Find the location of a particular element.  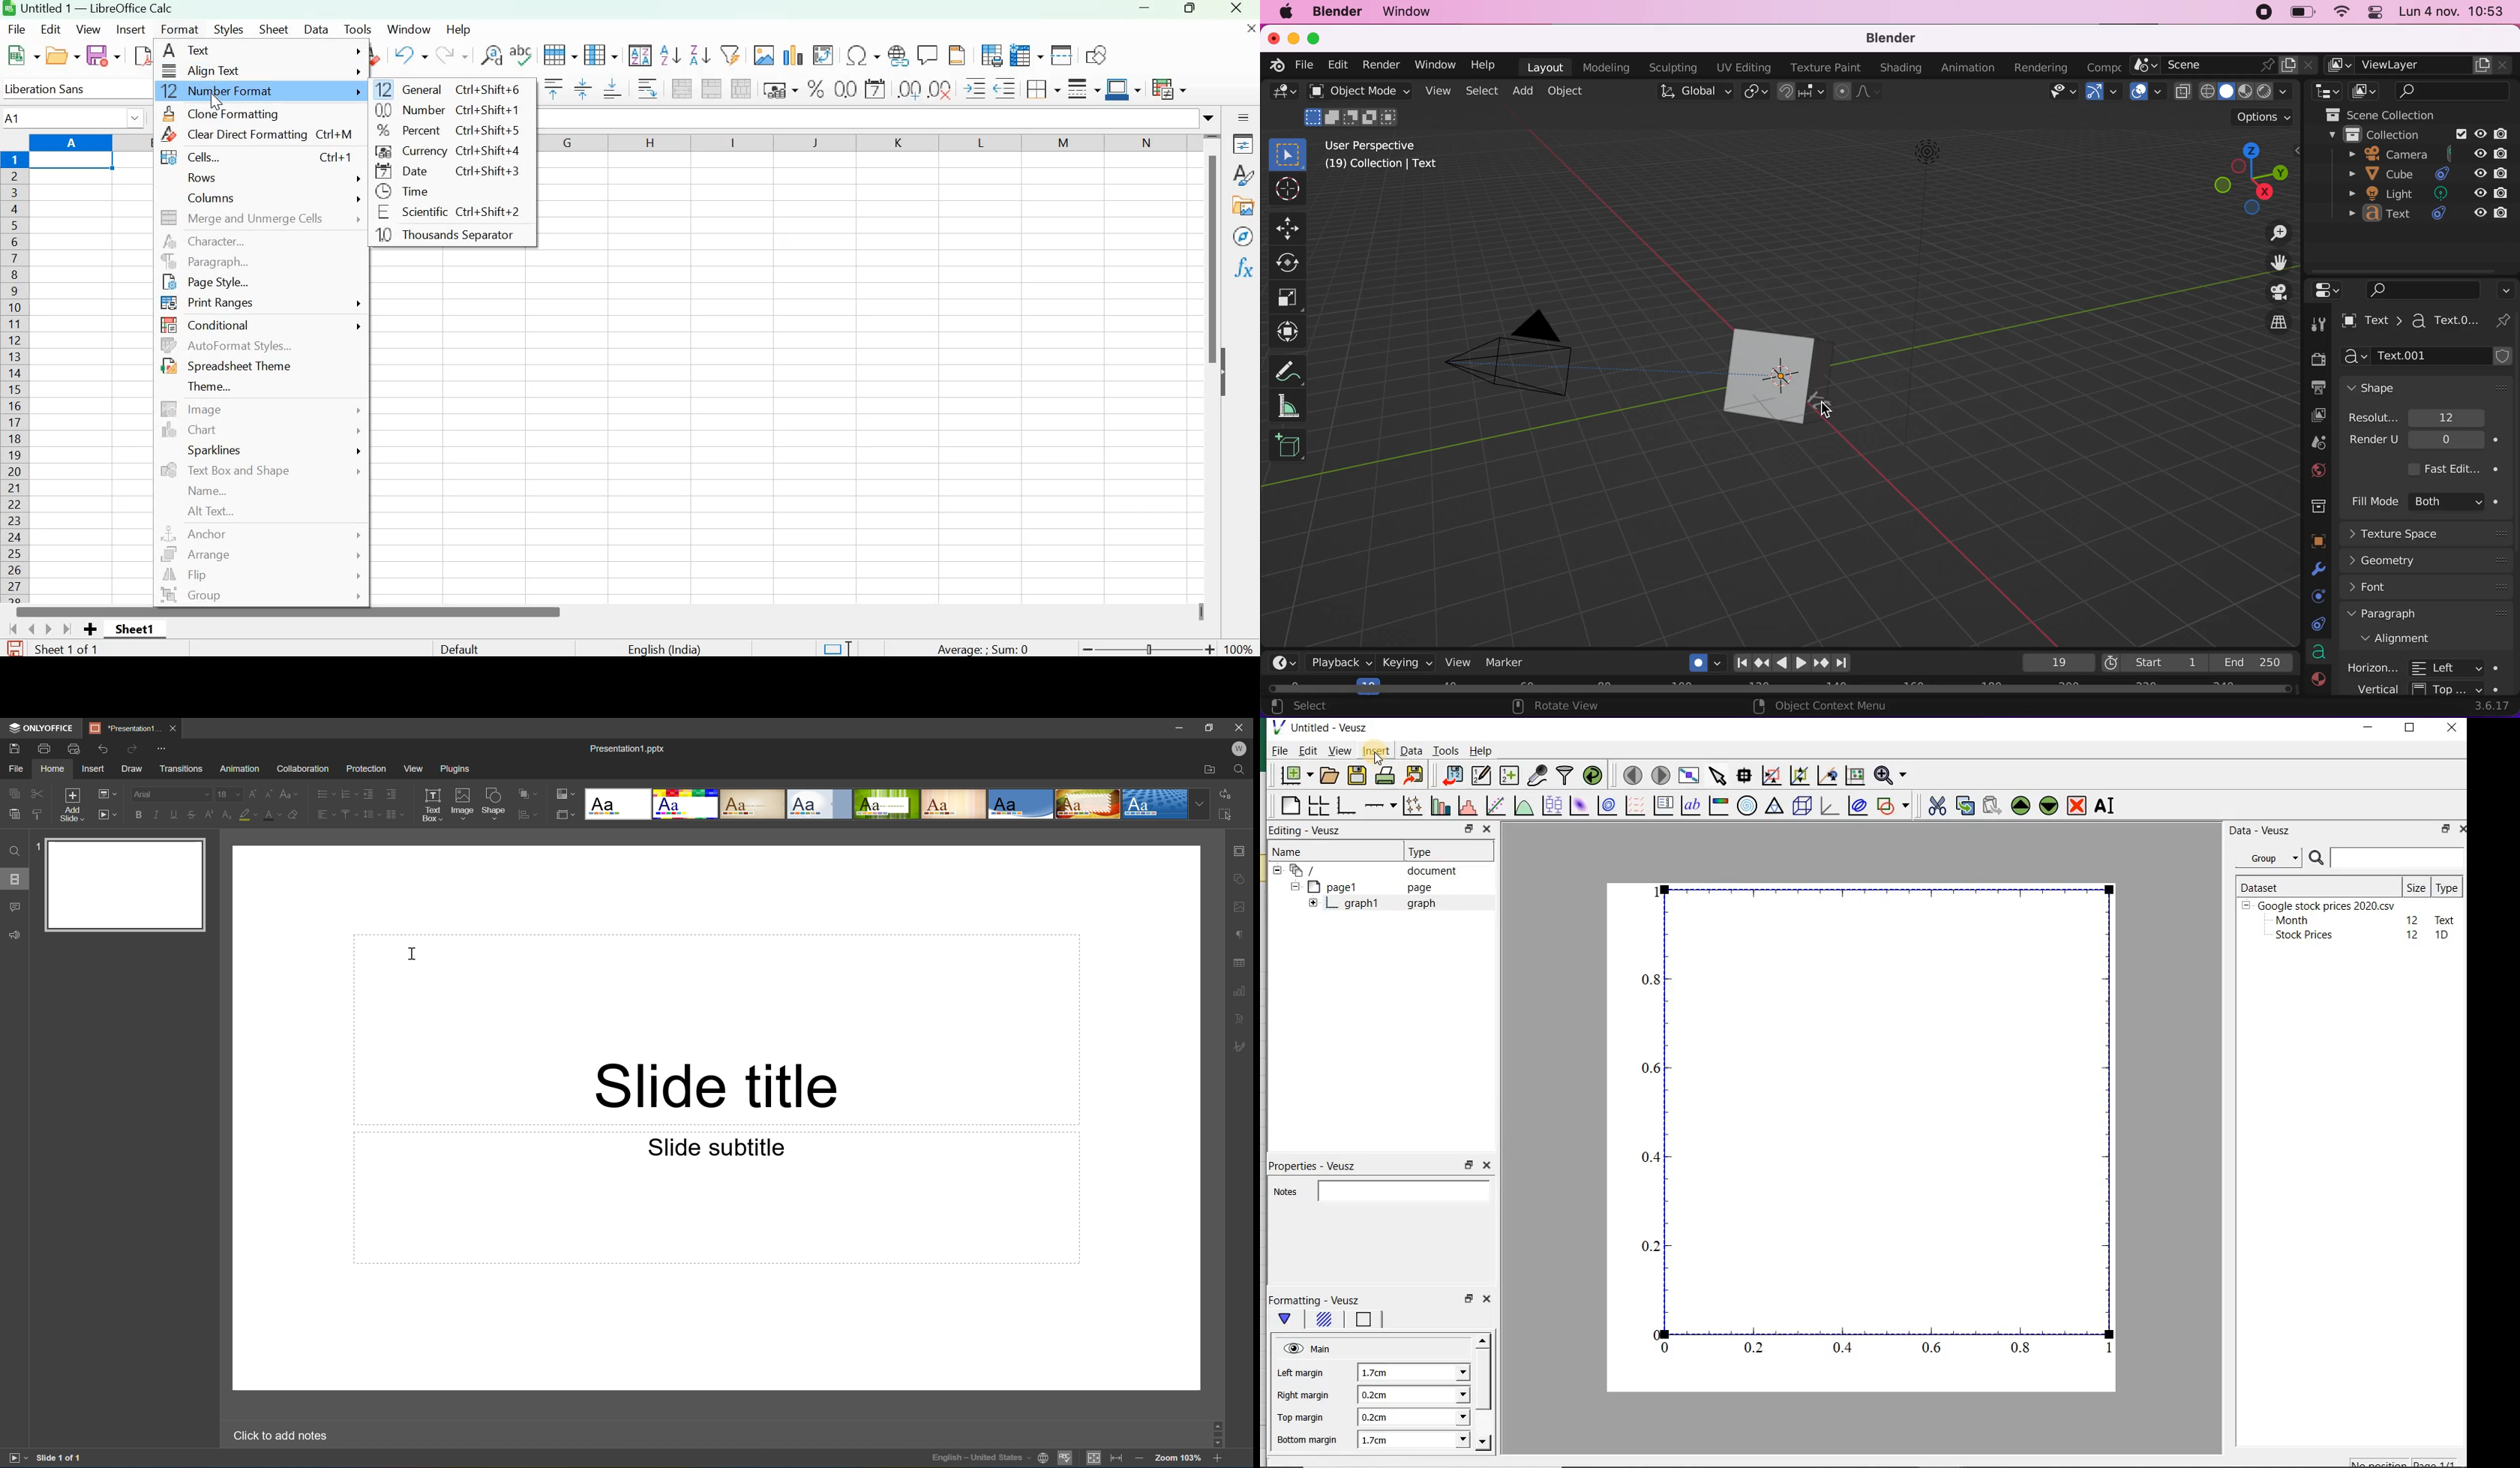

insert is located at coordinates (1376, 752).